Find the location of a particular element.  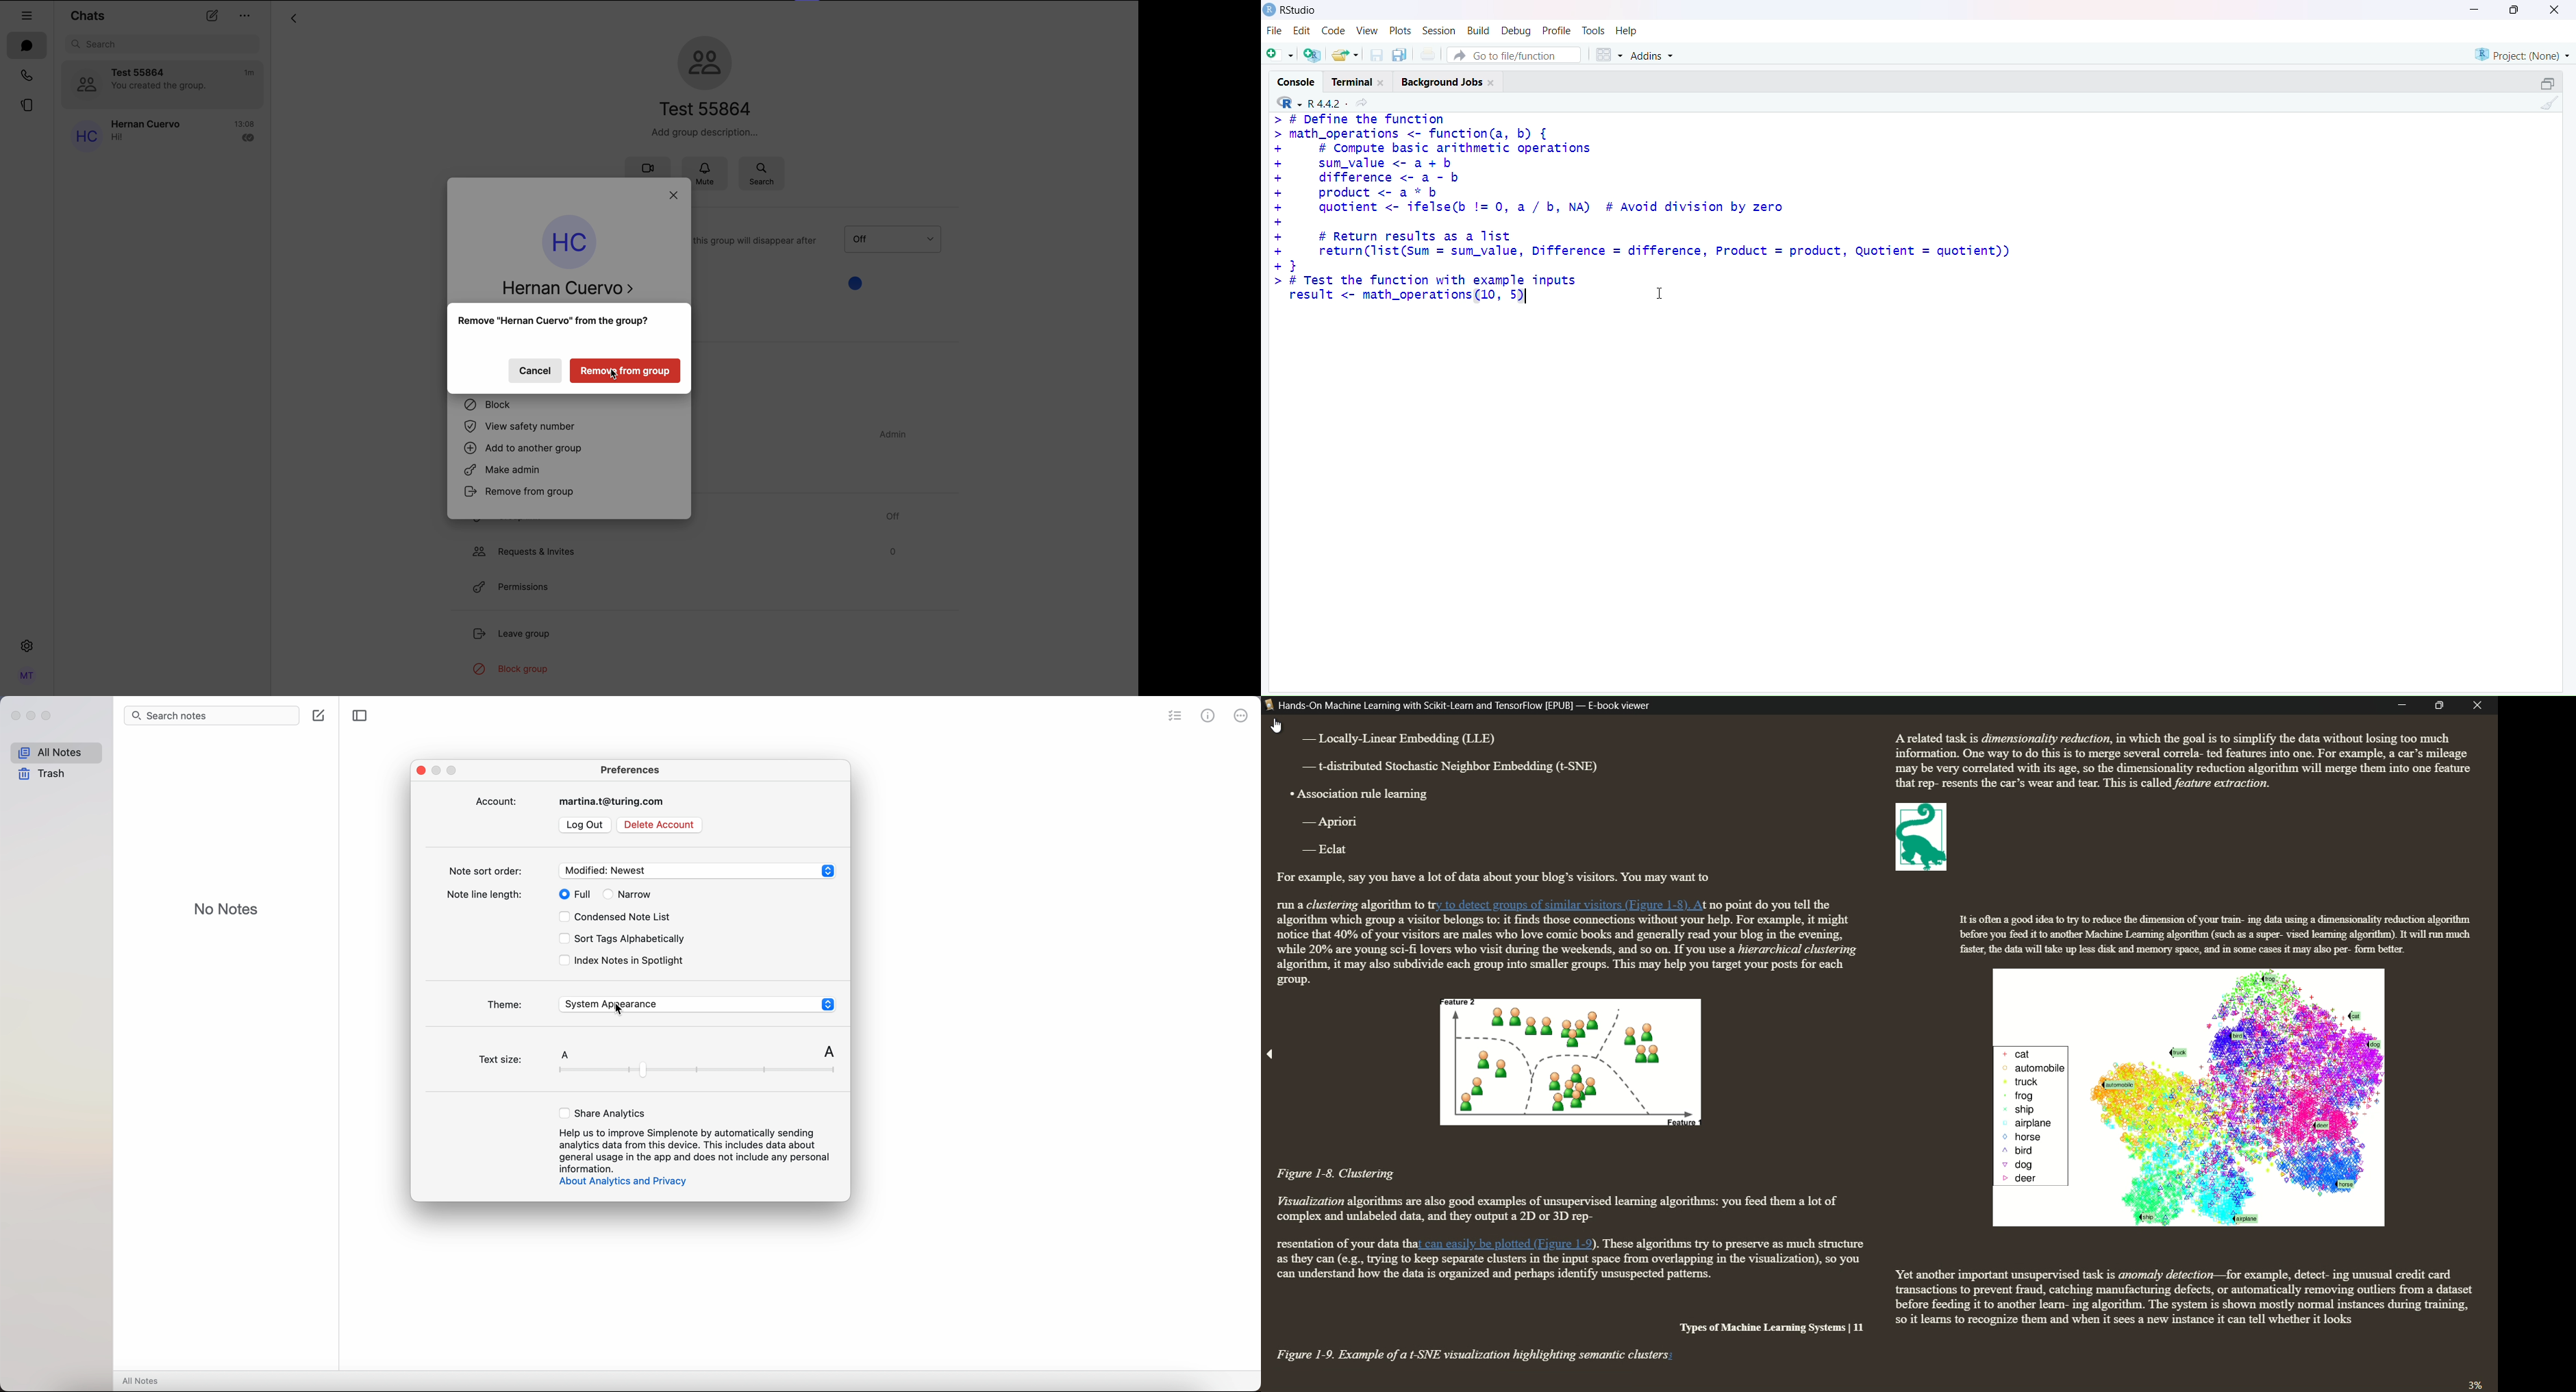

Terminal is located at coordinates (1362, 79).